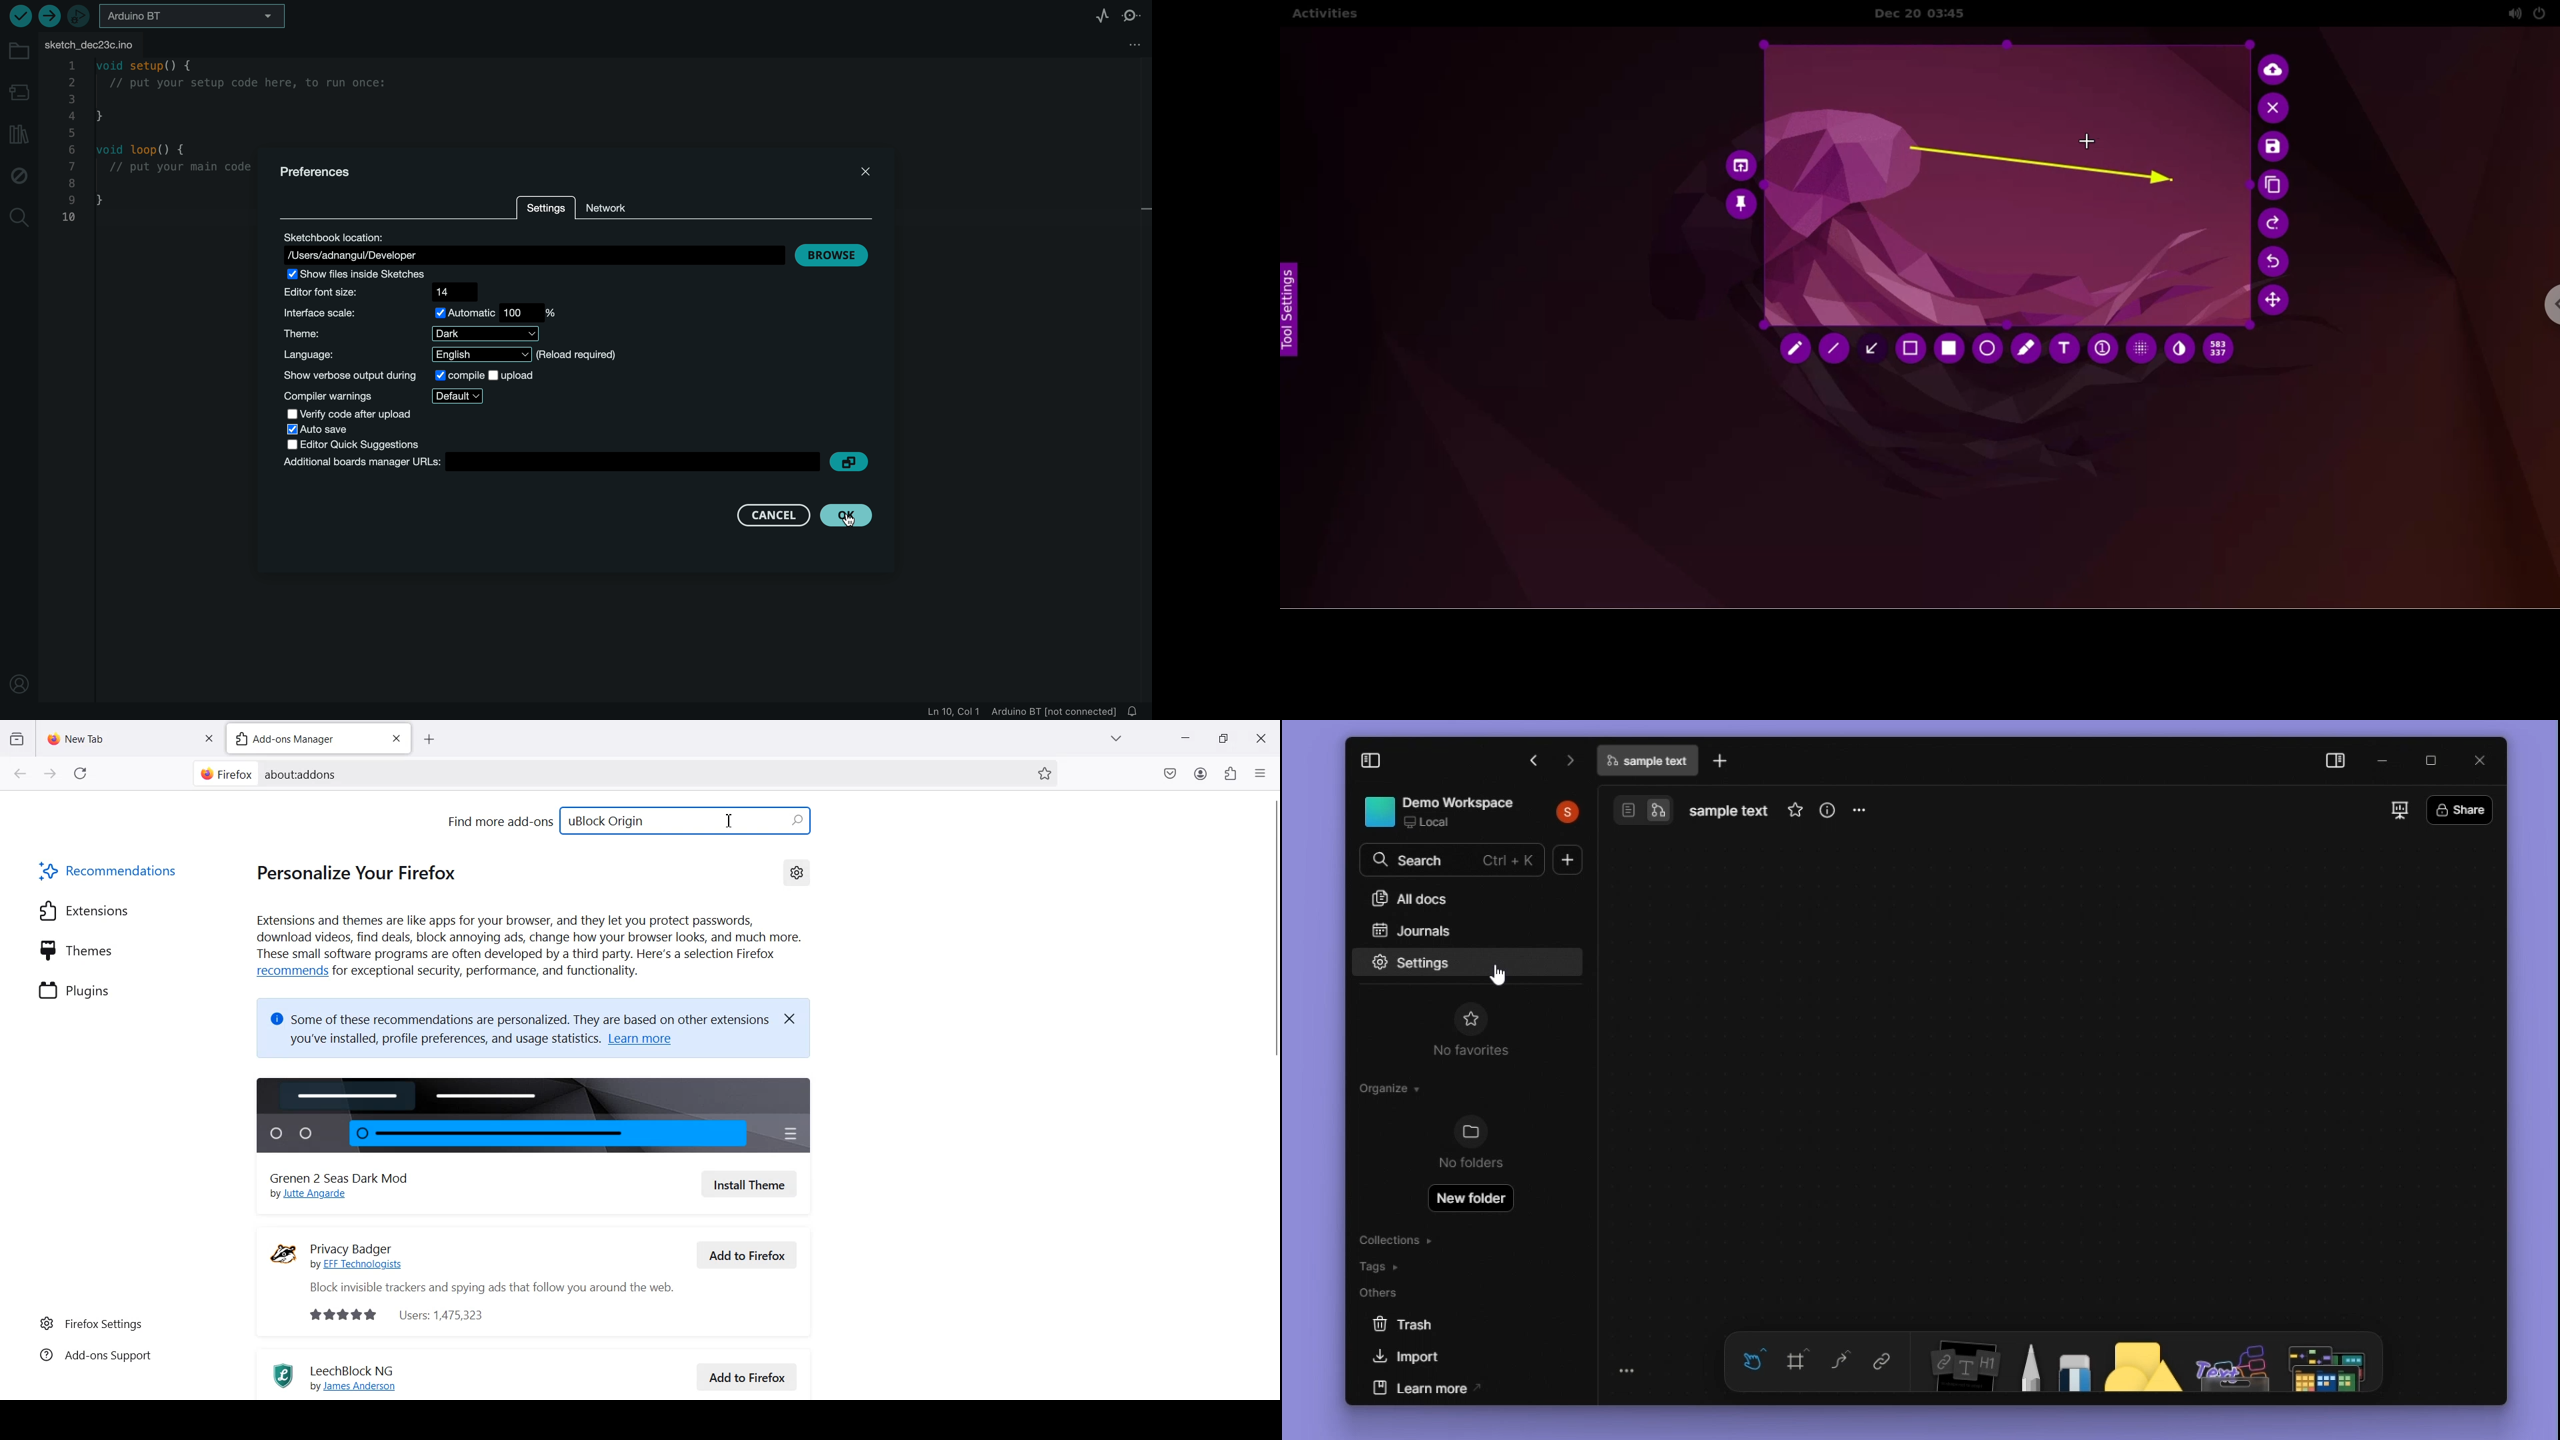  I want to click on Install Theme, so click(749, 1184).